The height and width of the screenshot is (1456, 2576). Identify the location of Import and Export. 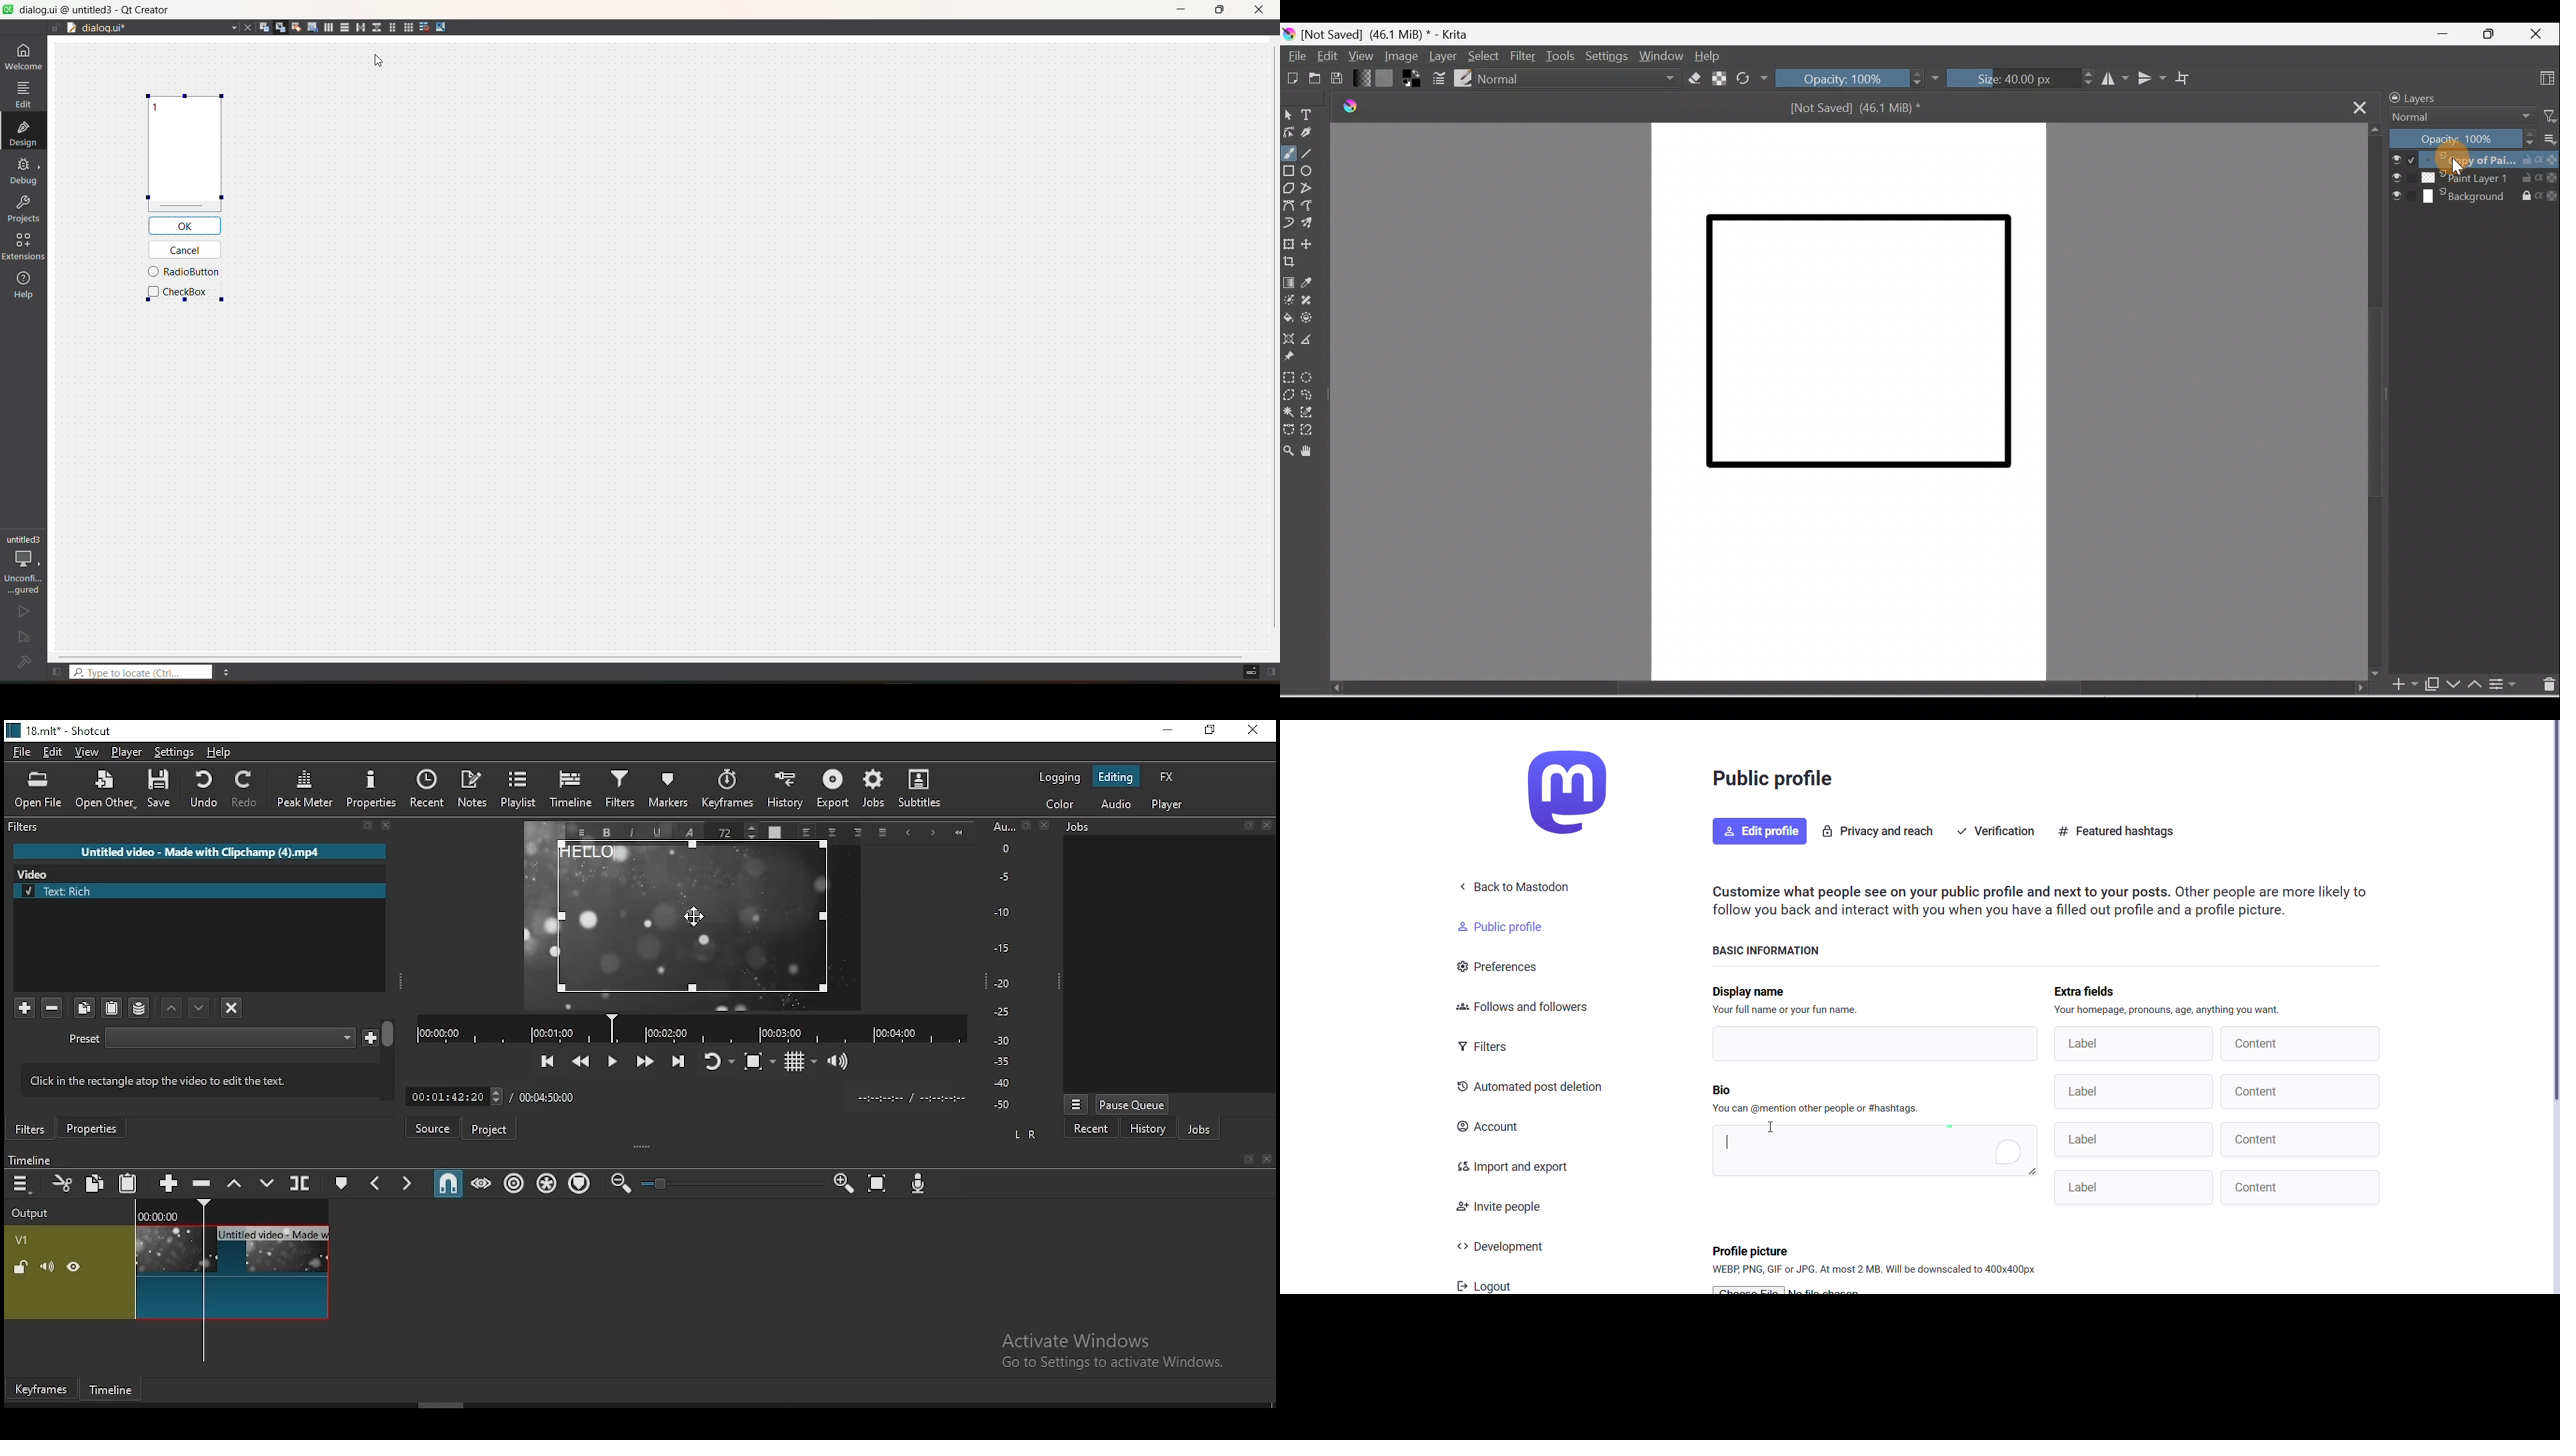
(1516, 1167).